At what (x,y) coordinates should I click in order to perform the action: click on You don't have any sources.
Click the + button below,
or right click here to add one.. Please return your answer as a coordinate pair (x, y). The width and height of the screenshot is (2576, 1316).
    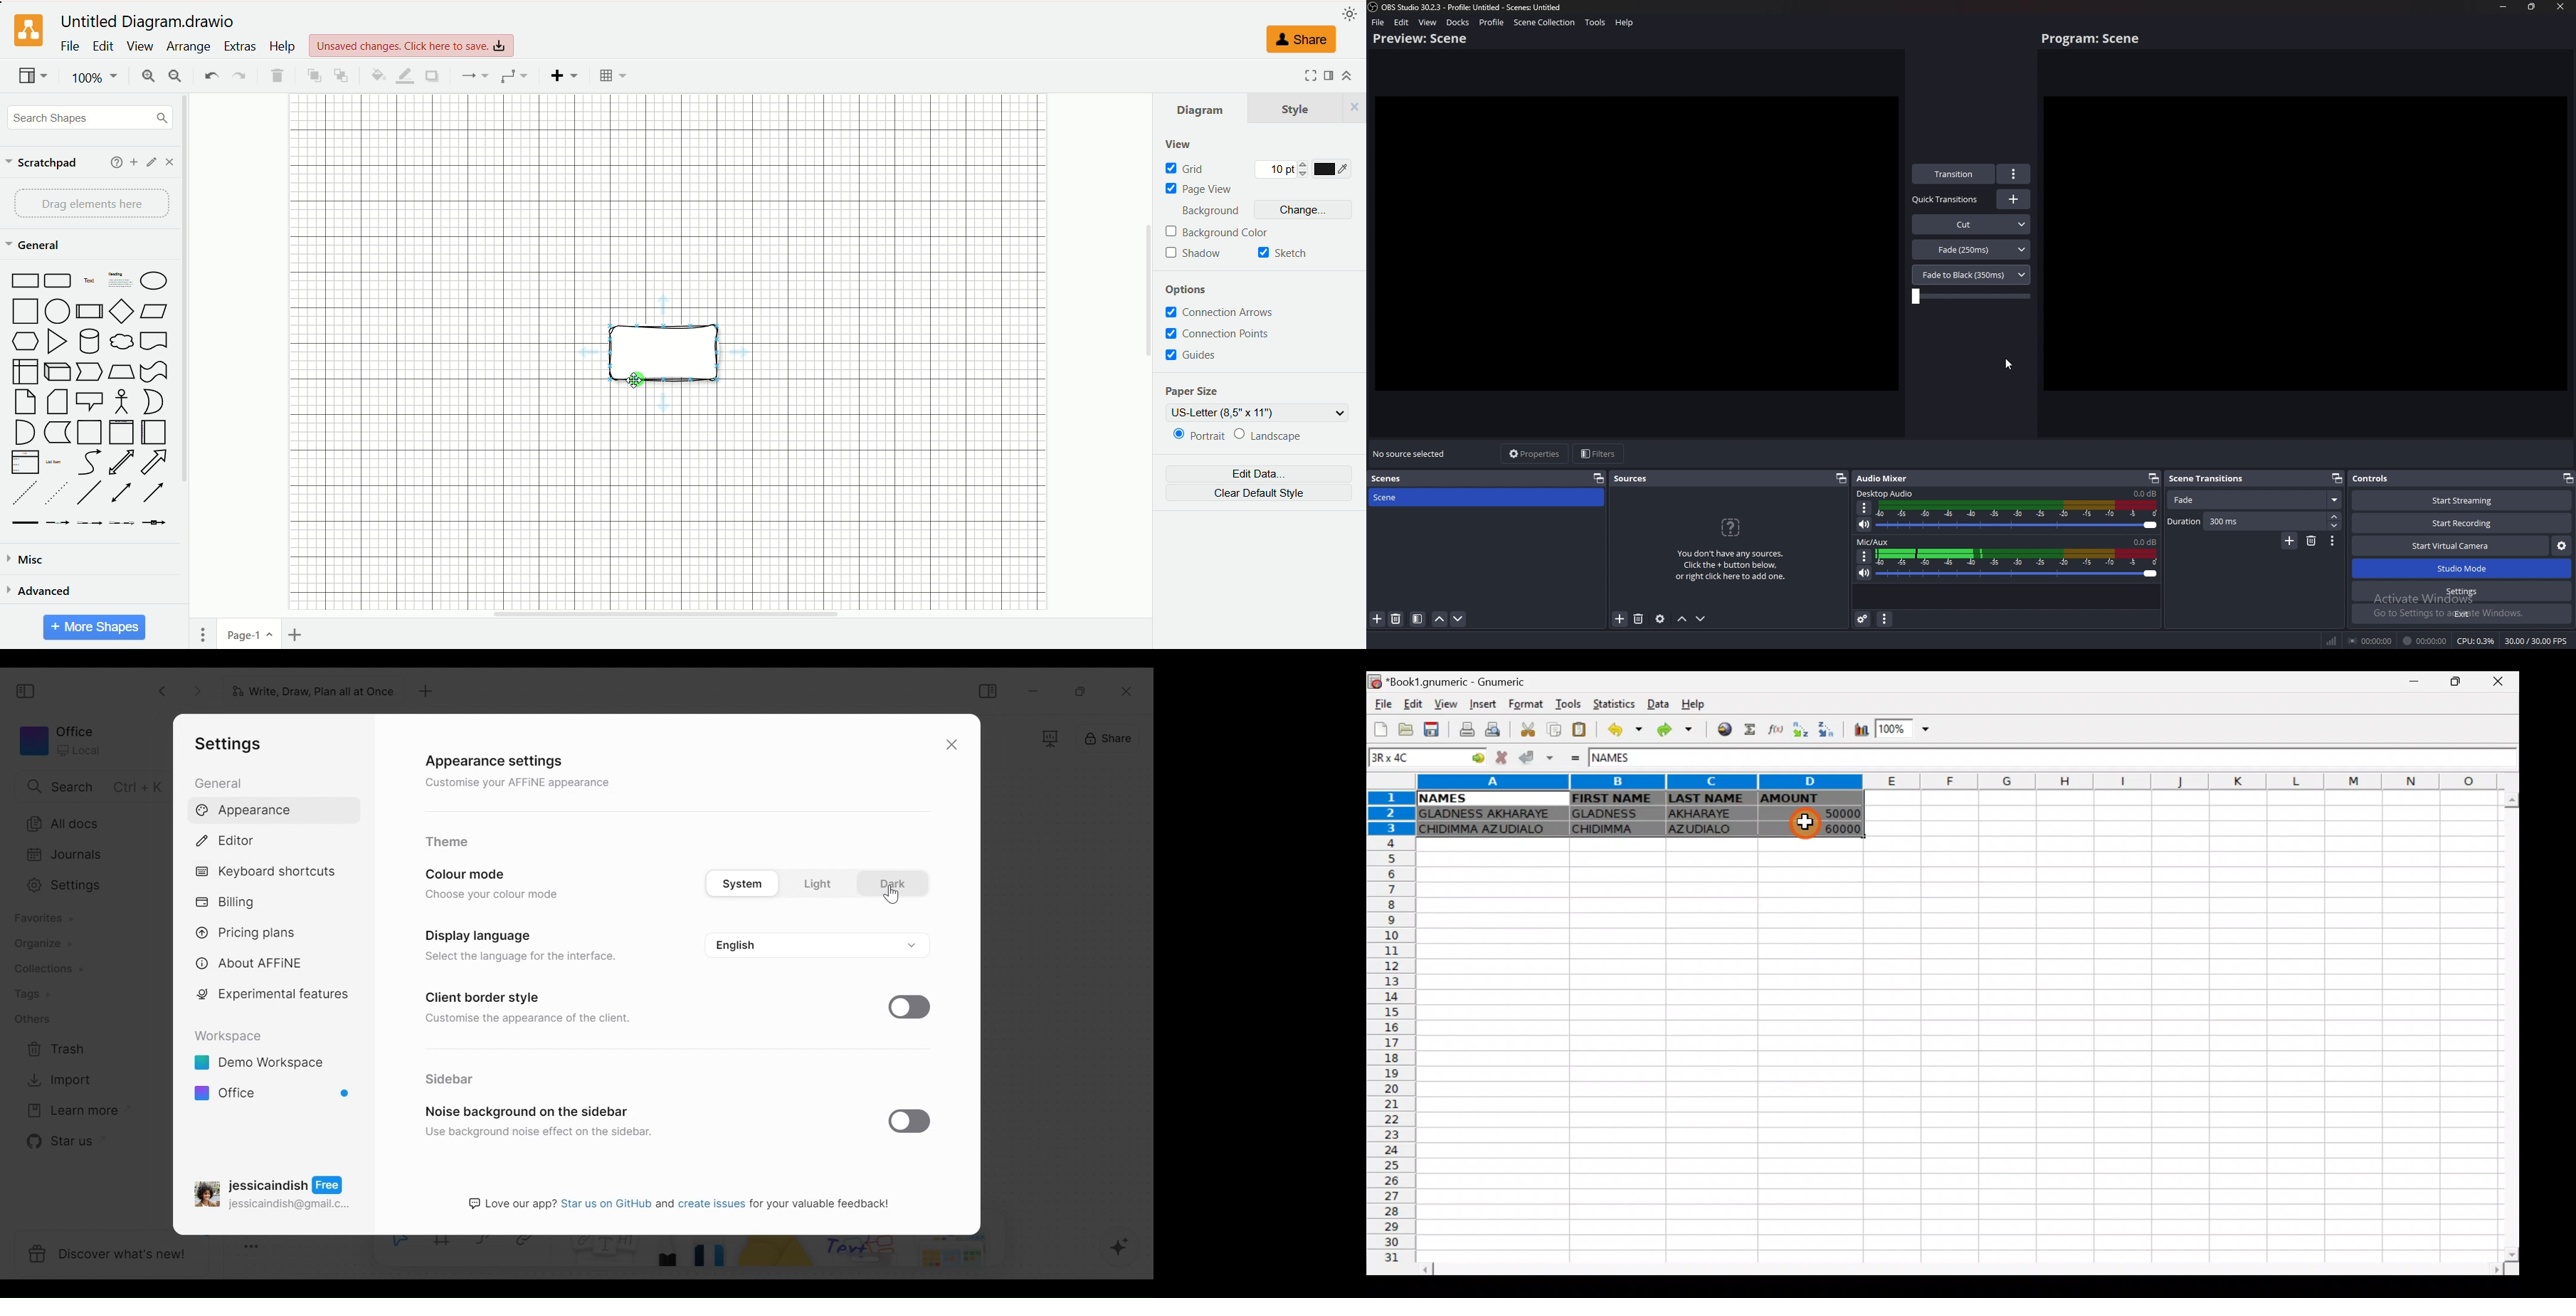
    Looking at the image, I should click on (1734, 568).